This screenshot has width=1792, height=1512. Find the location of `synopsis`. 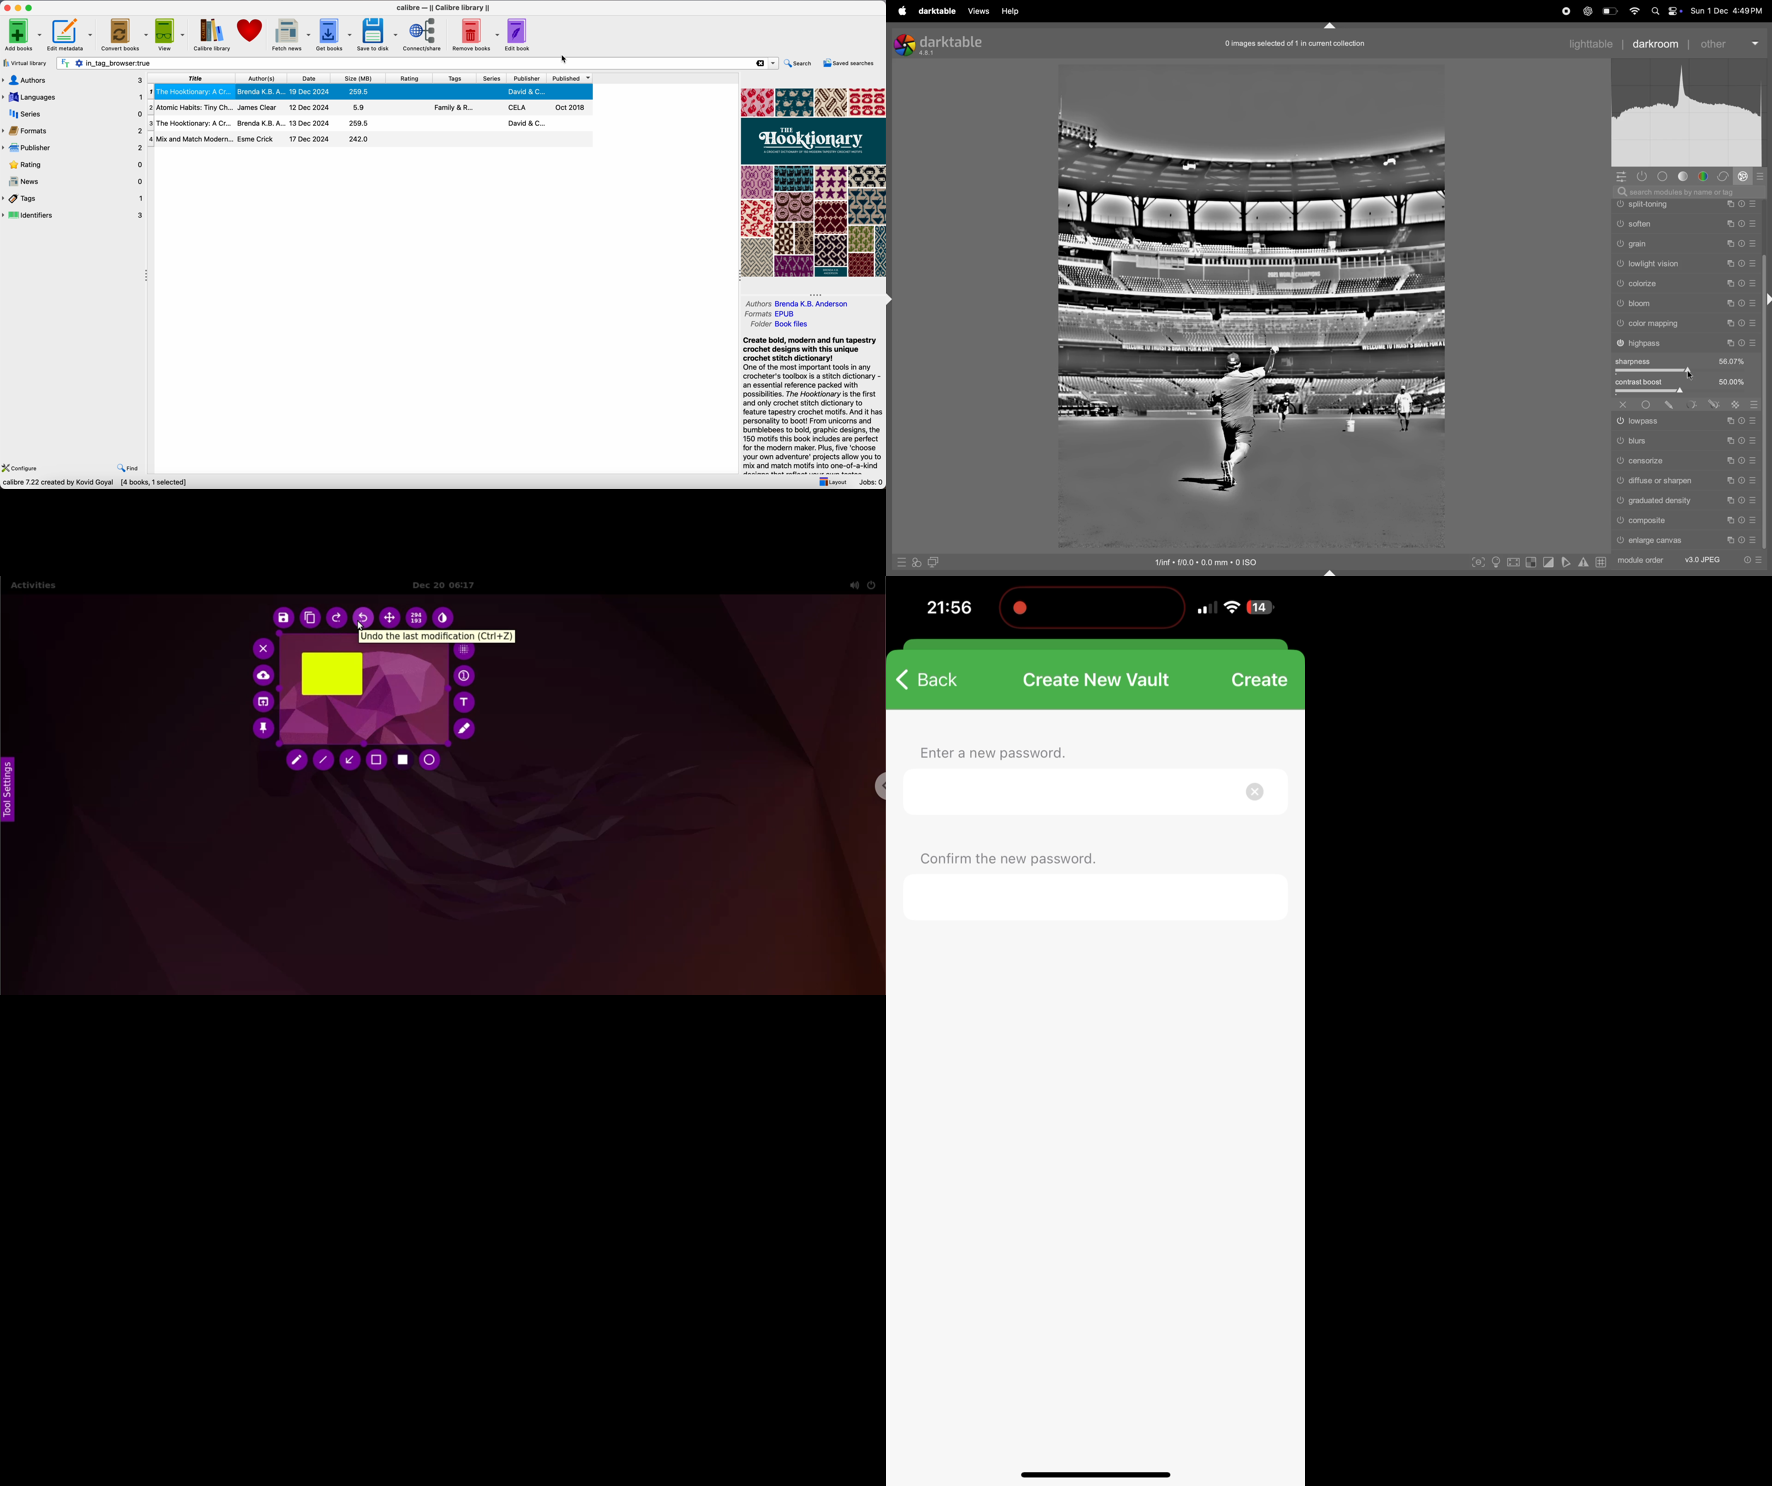

synopsis is located at coordinates (815, 405).